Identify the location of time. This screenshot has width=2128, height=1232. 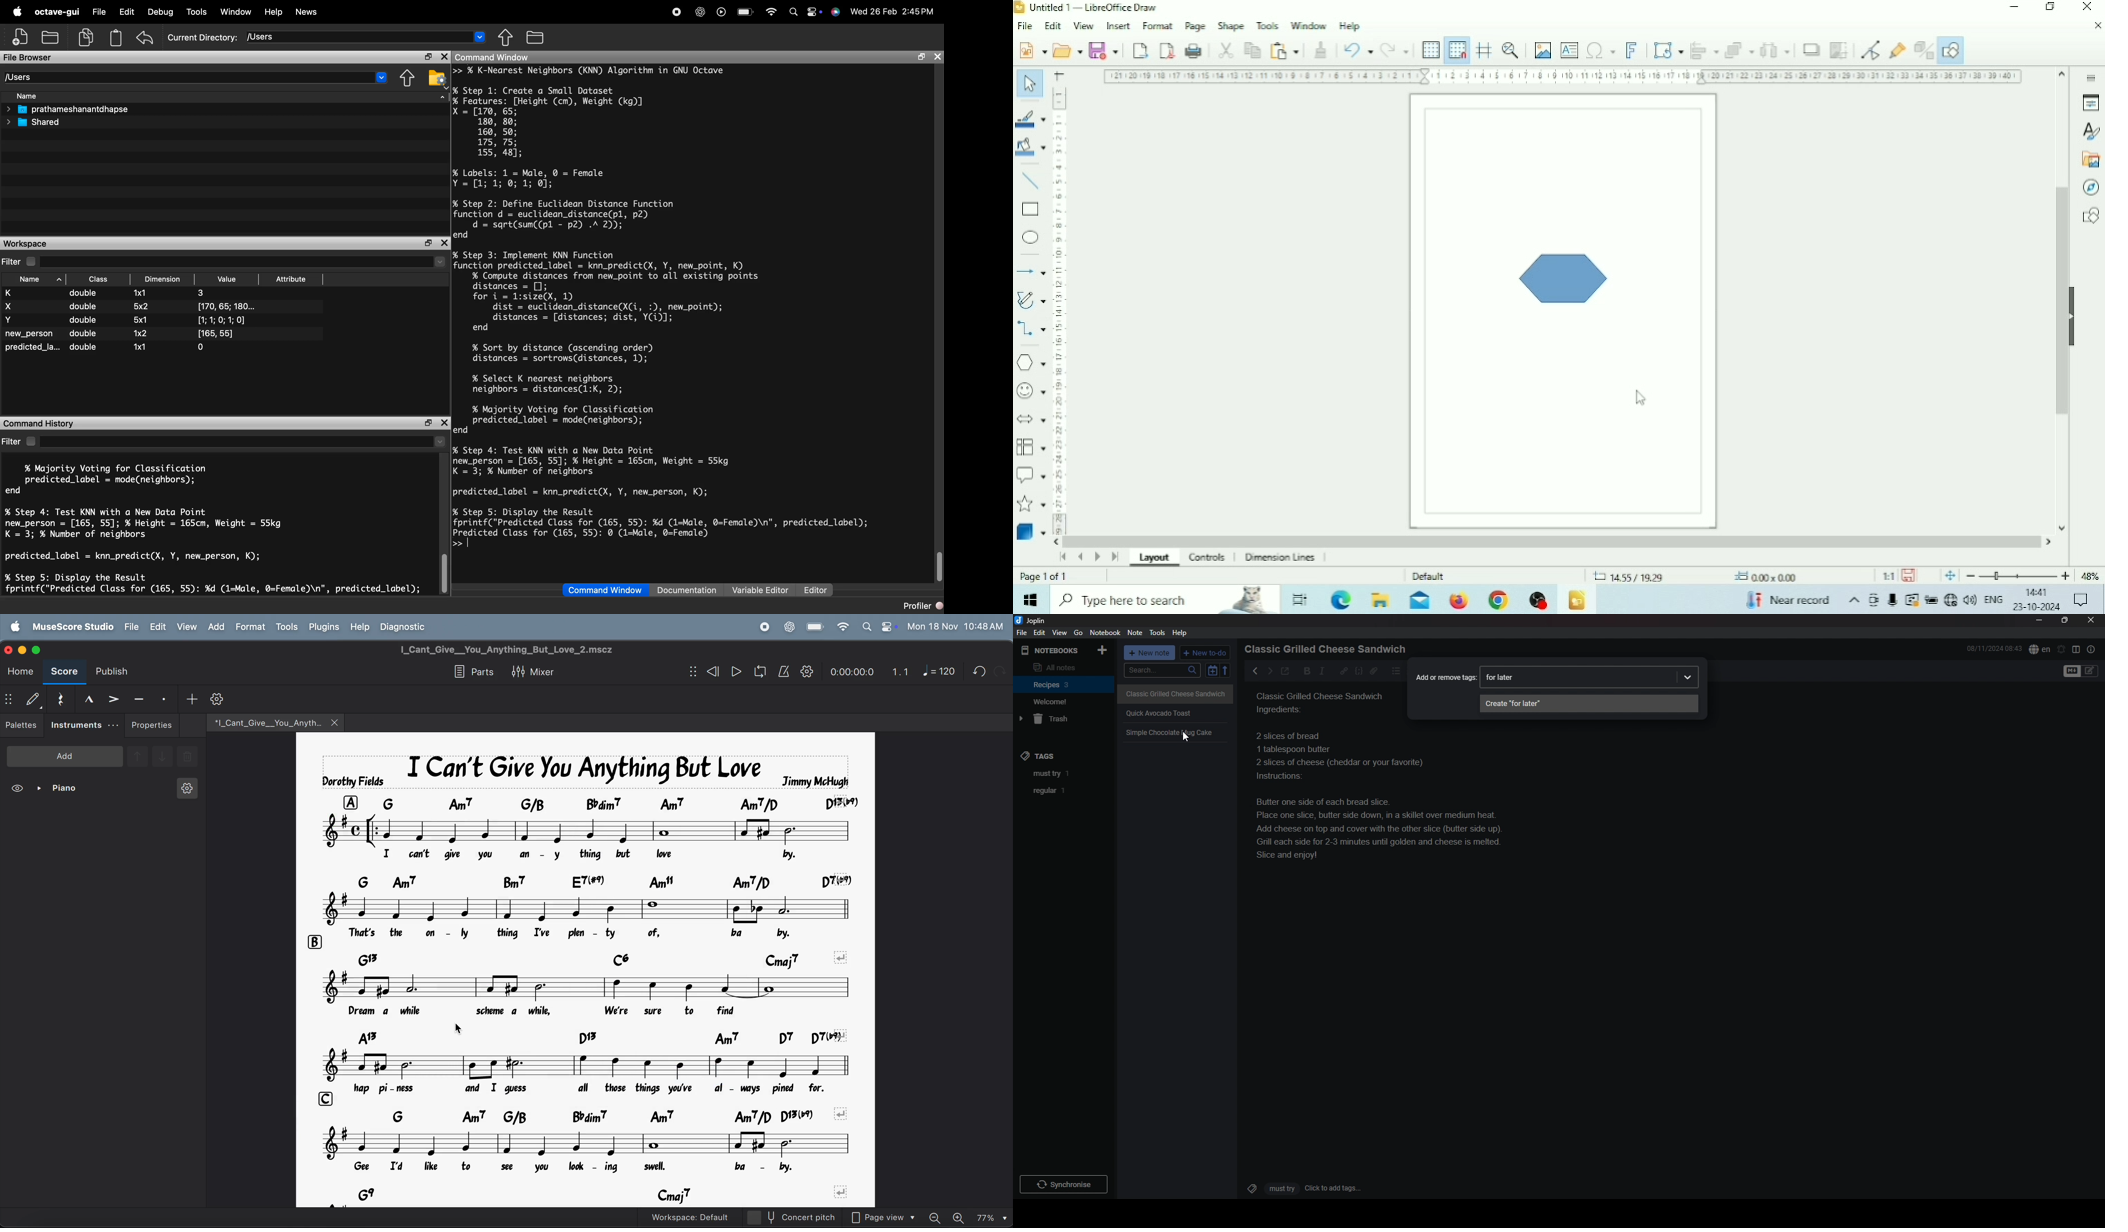
(1994, 648).